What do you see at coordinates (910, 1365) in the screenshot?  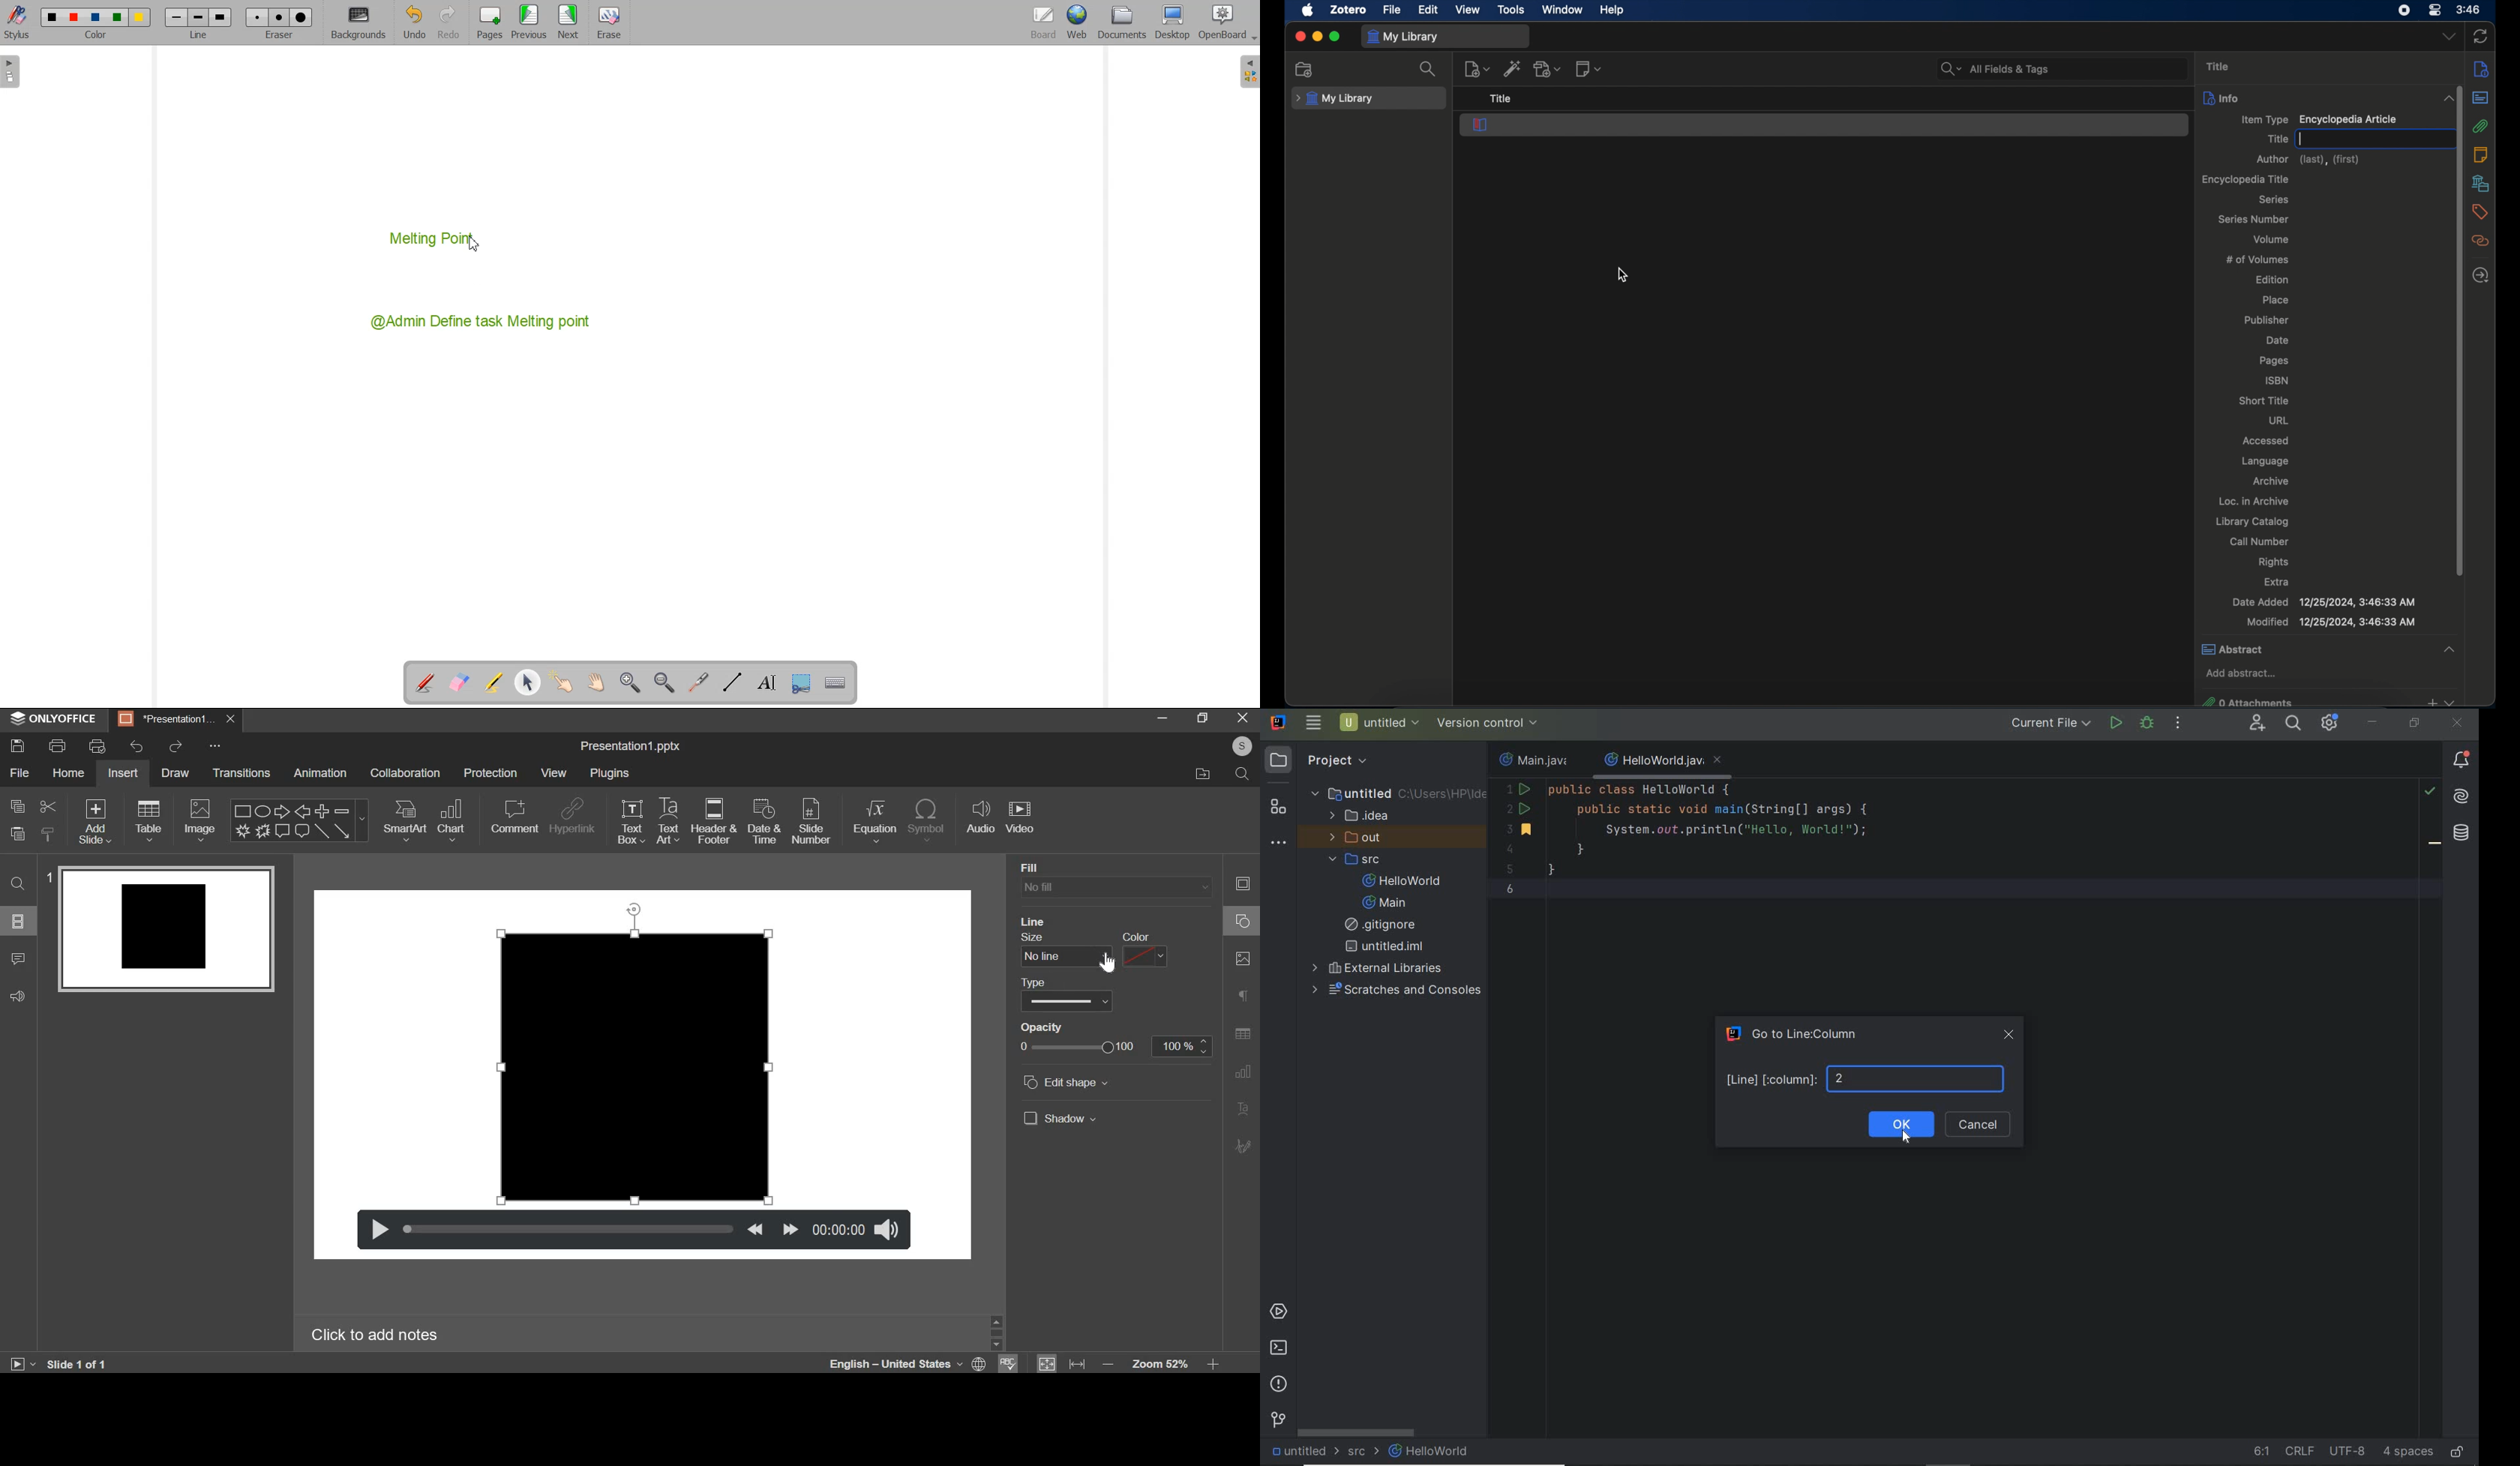 I see `language` at bounding box center [910, 1365].